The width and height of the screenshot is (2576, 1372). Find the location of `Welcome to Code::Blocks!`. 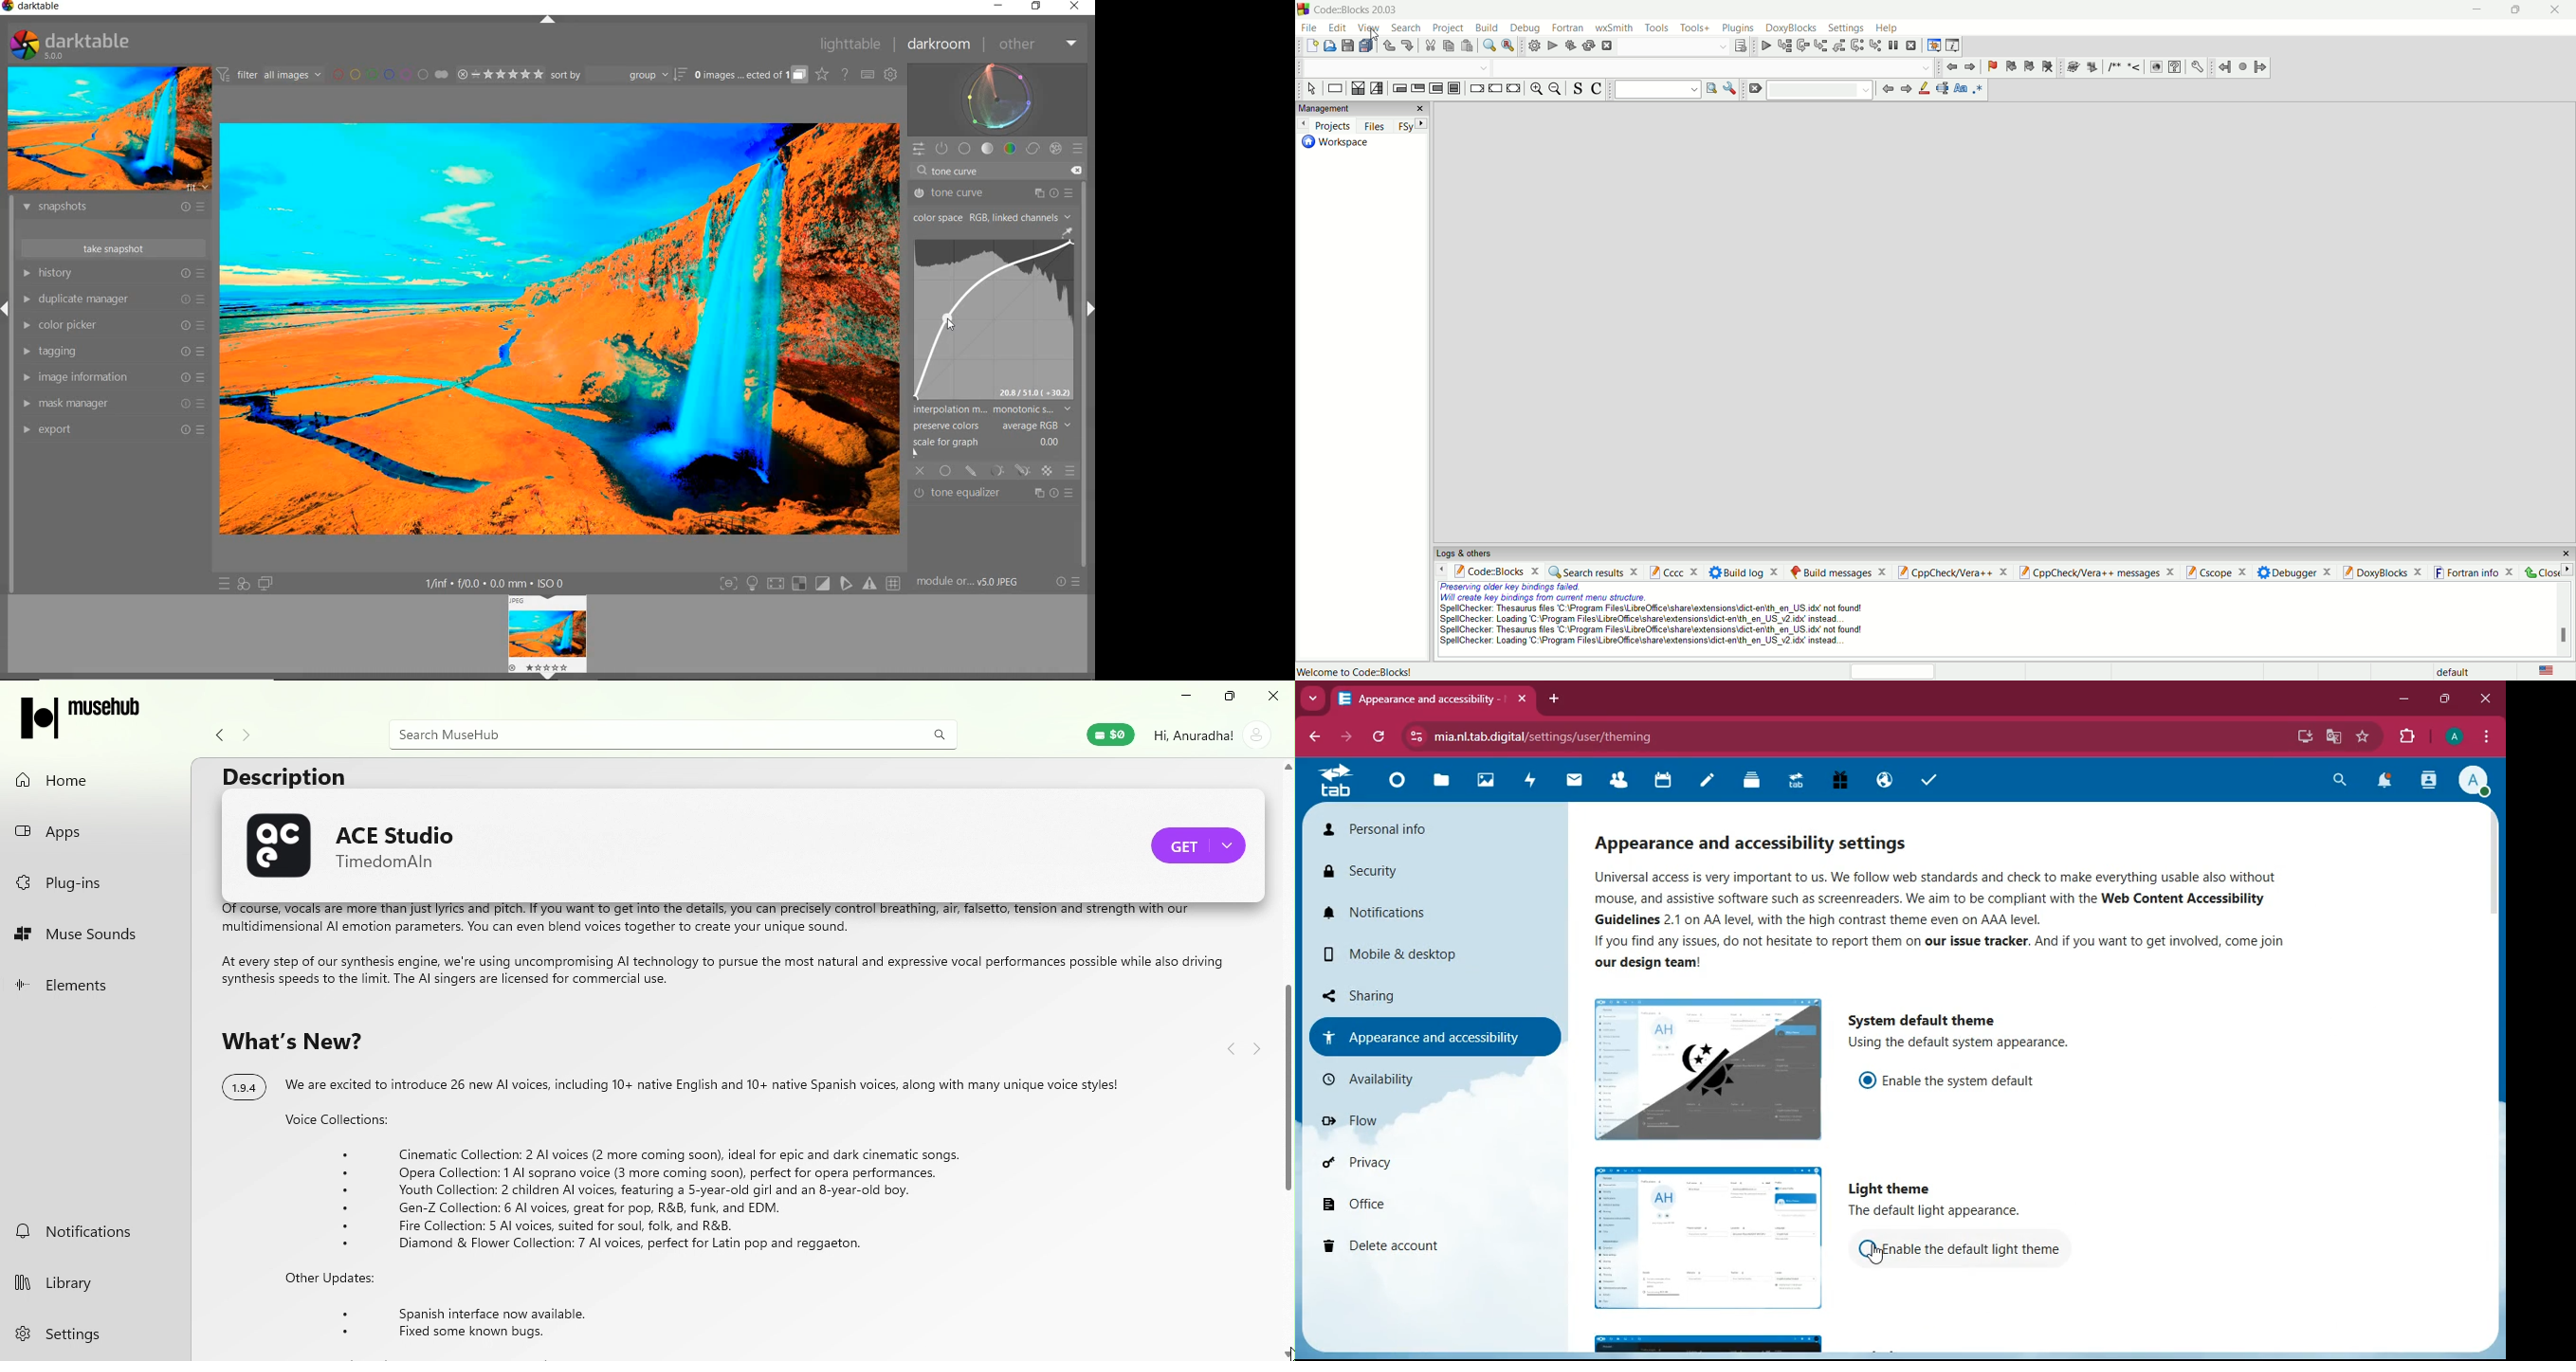

Welcome to Code::Blocks! is located at coordinates (1359, 669).